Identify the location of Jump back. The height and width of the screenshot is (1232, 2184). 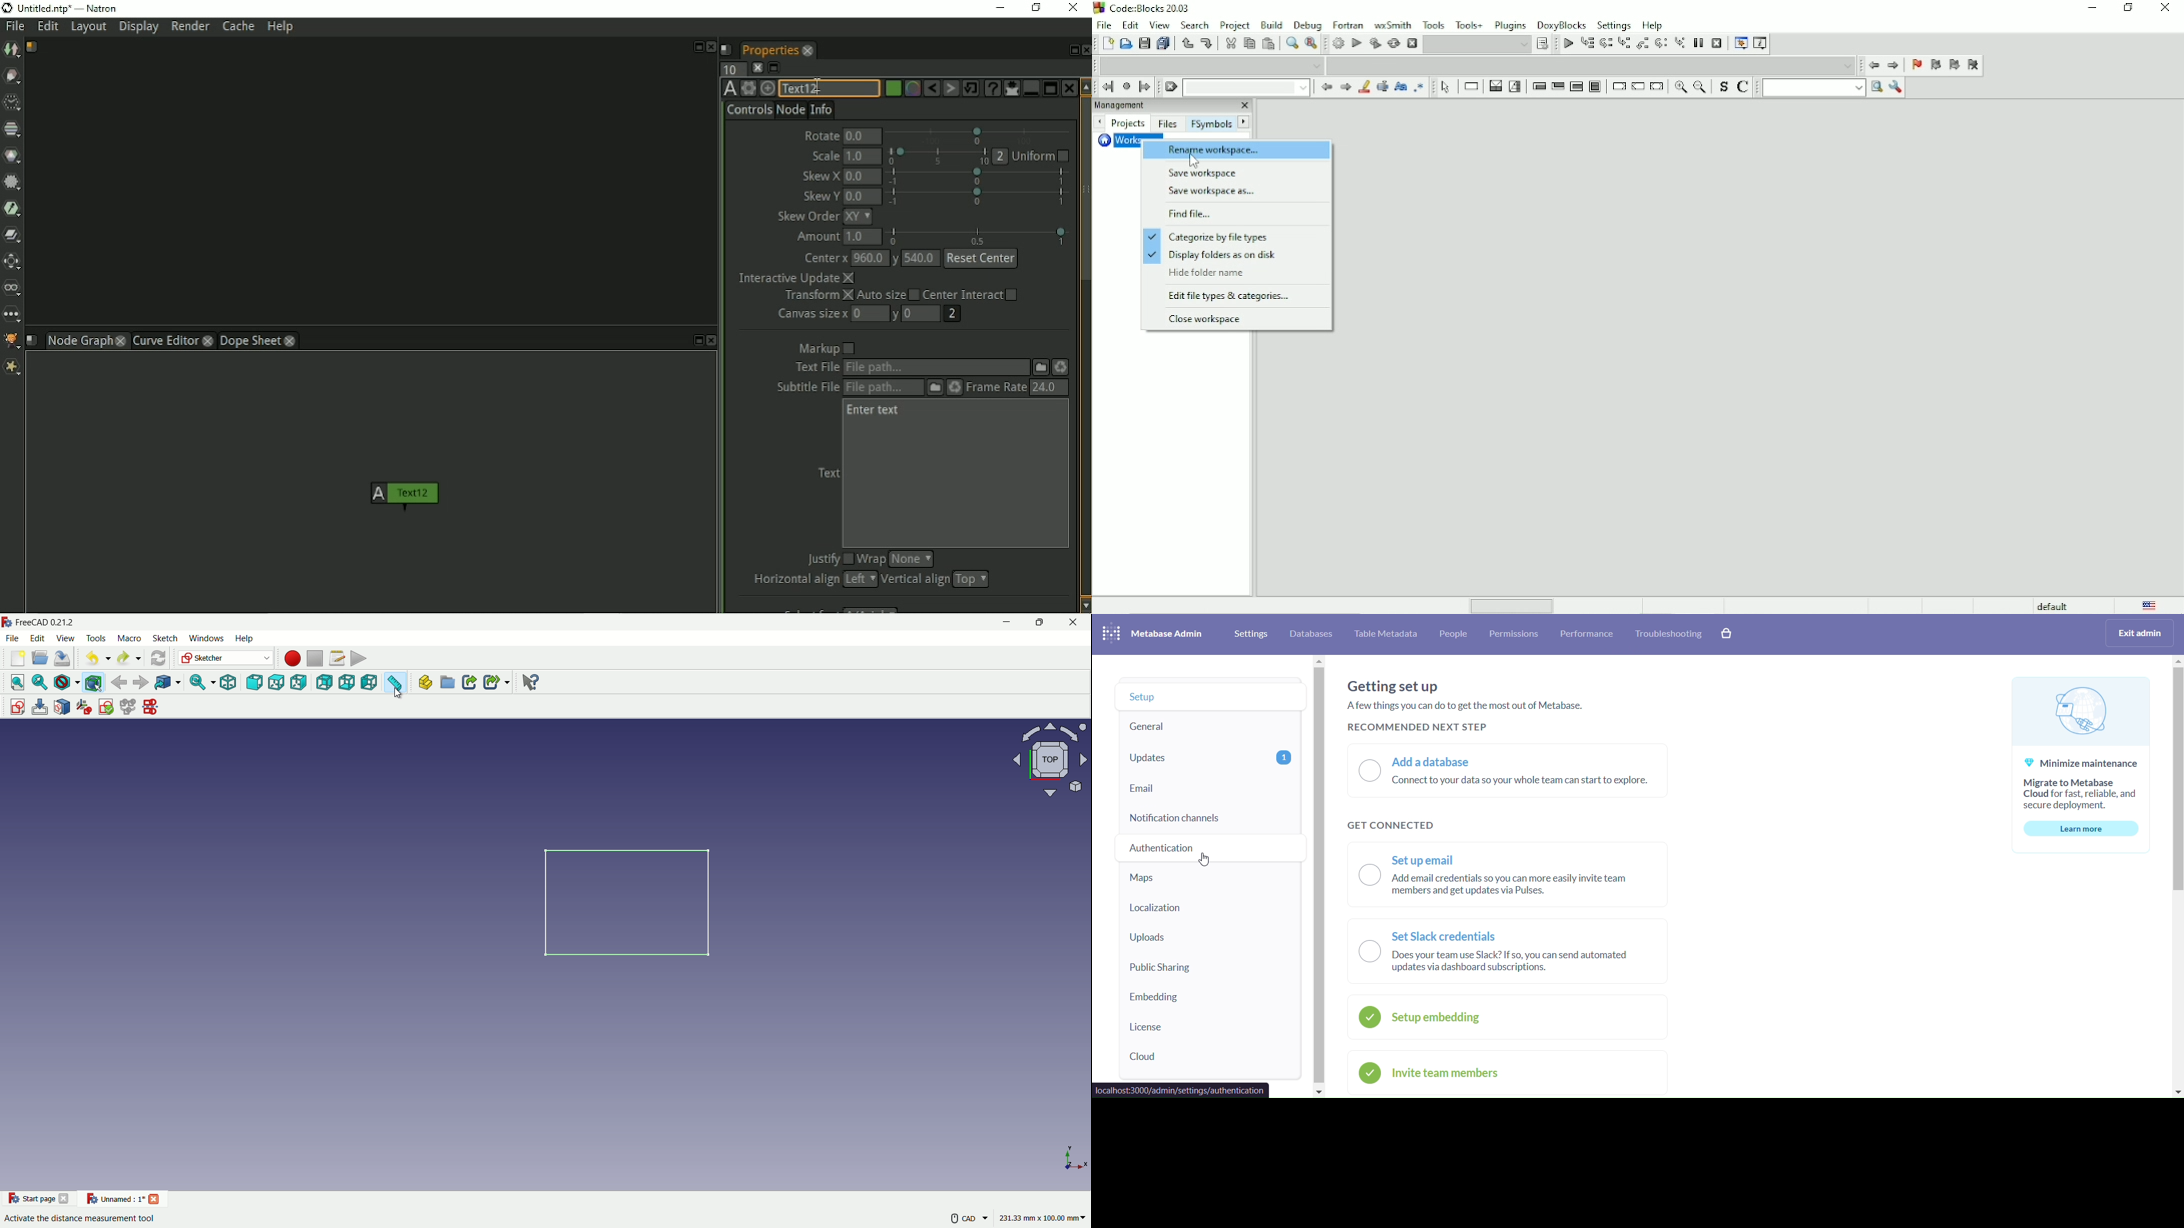
(1872, 65).